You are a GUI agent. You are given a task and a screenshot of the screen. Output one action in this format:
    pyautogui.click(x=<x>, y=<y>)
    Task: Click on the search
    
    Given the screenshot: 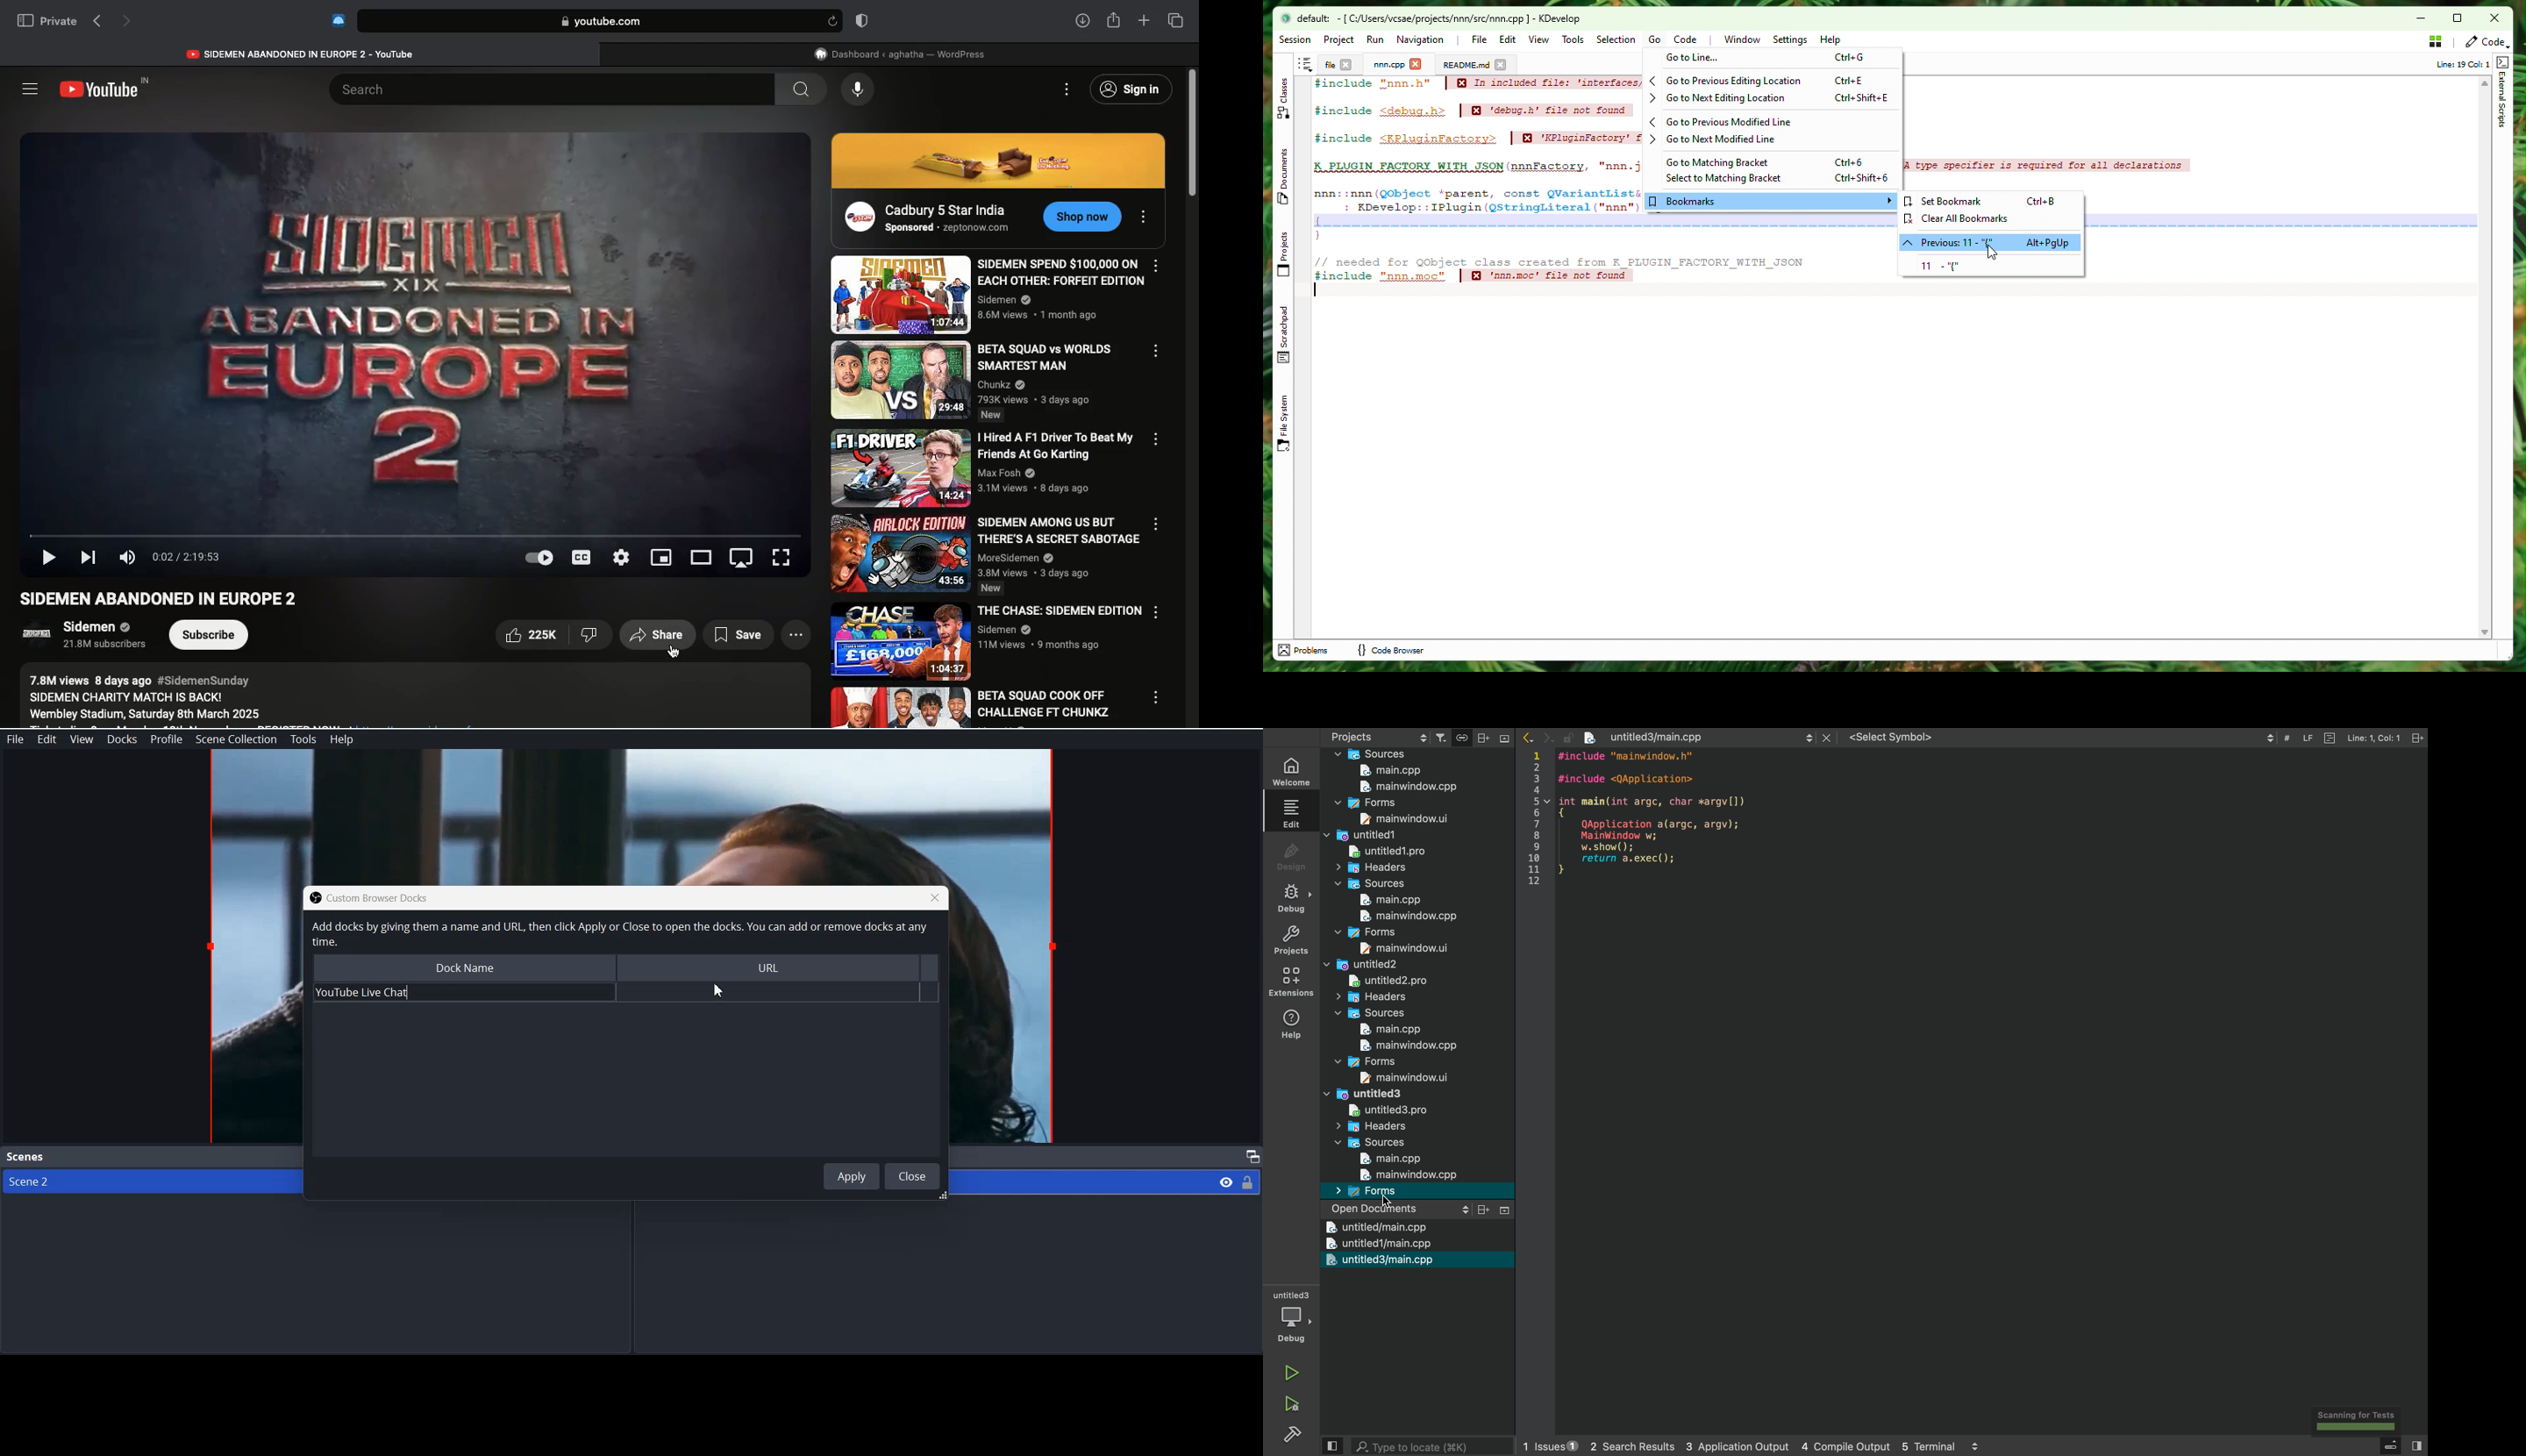 What is the action you would take?
    pyautogui.click(x=800, y=89)
    